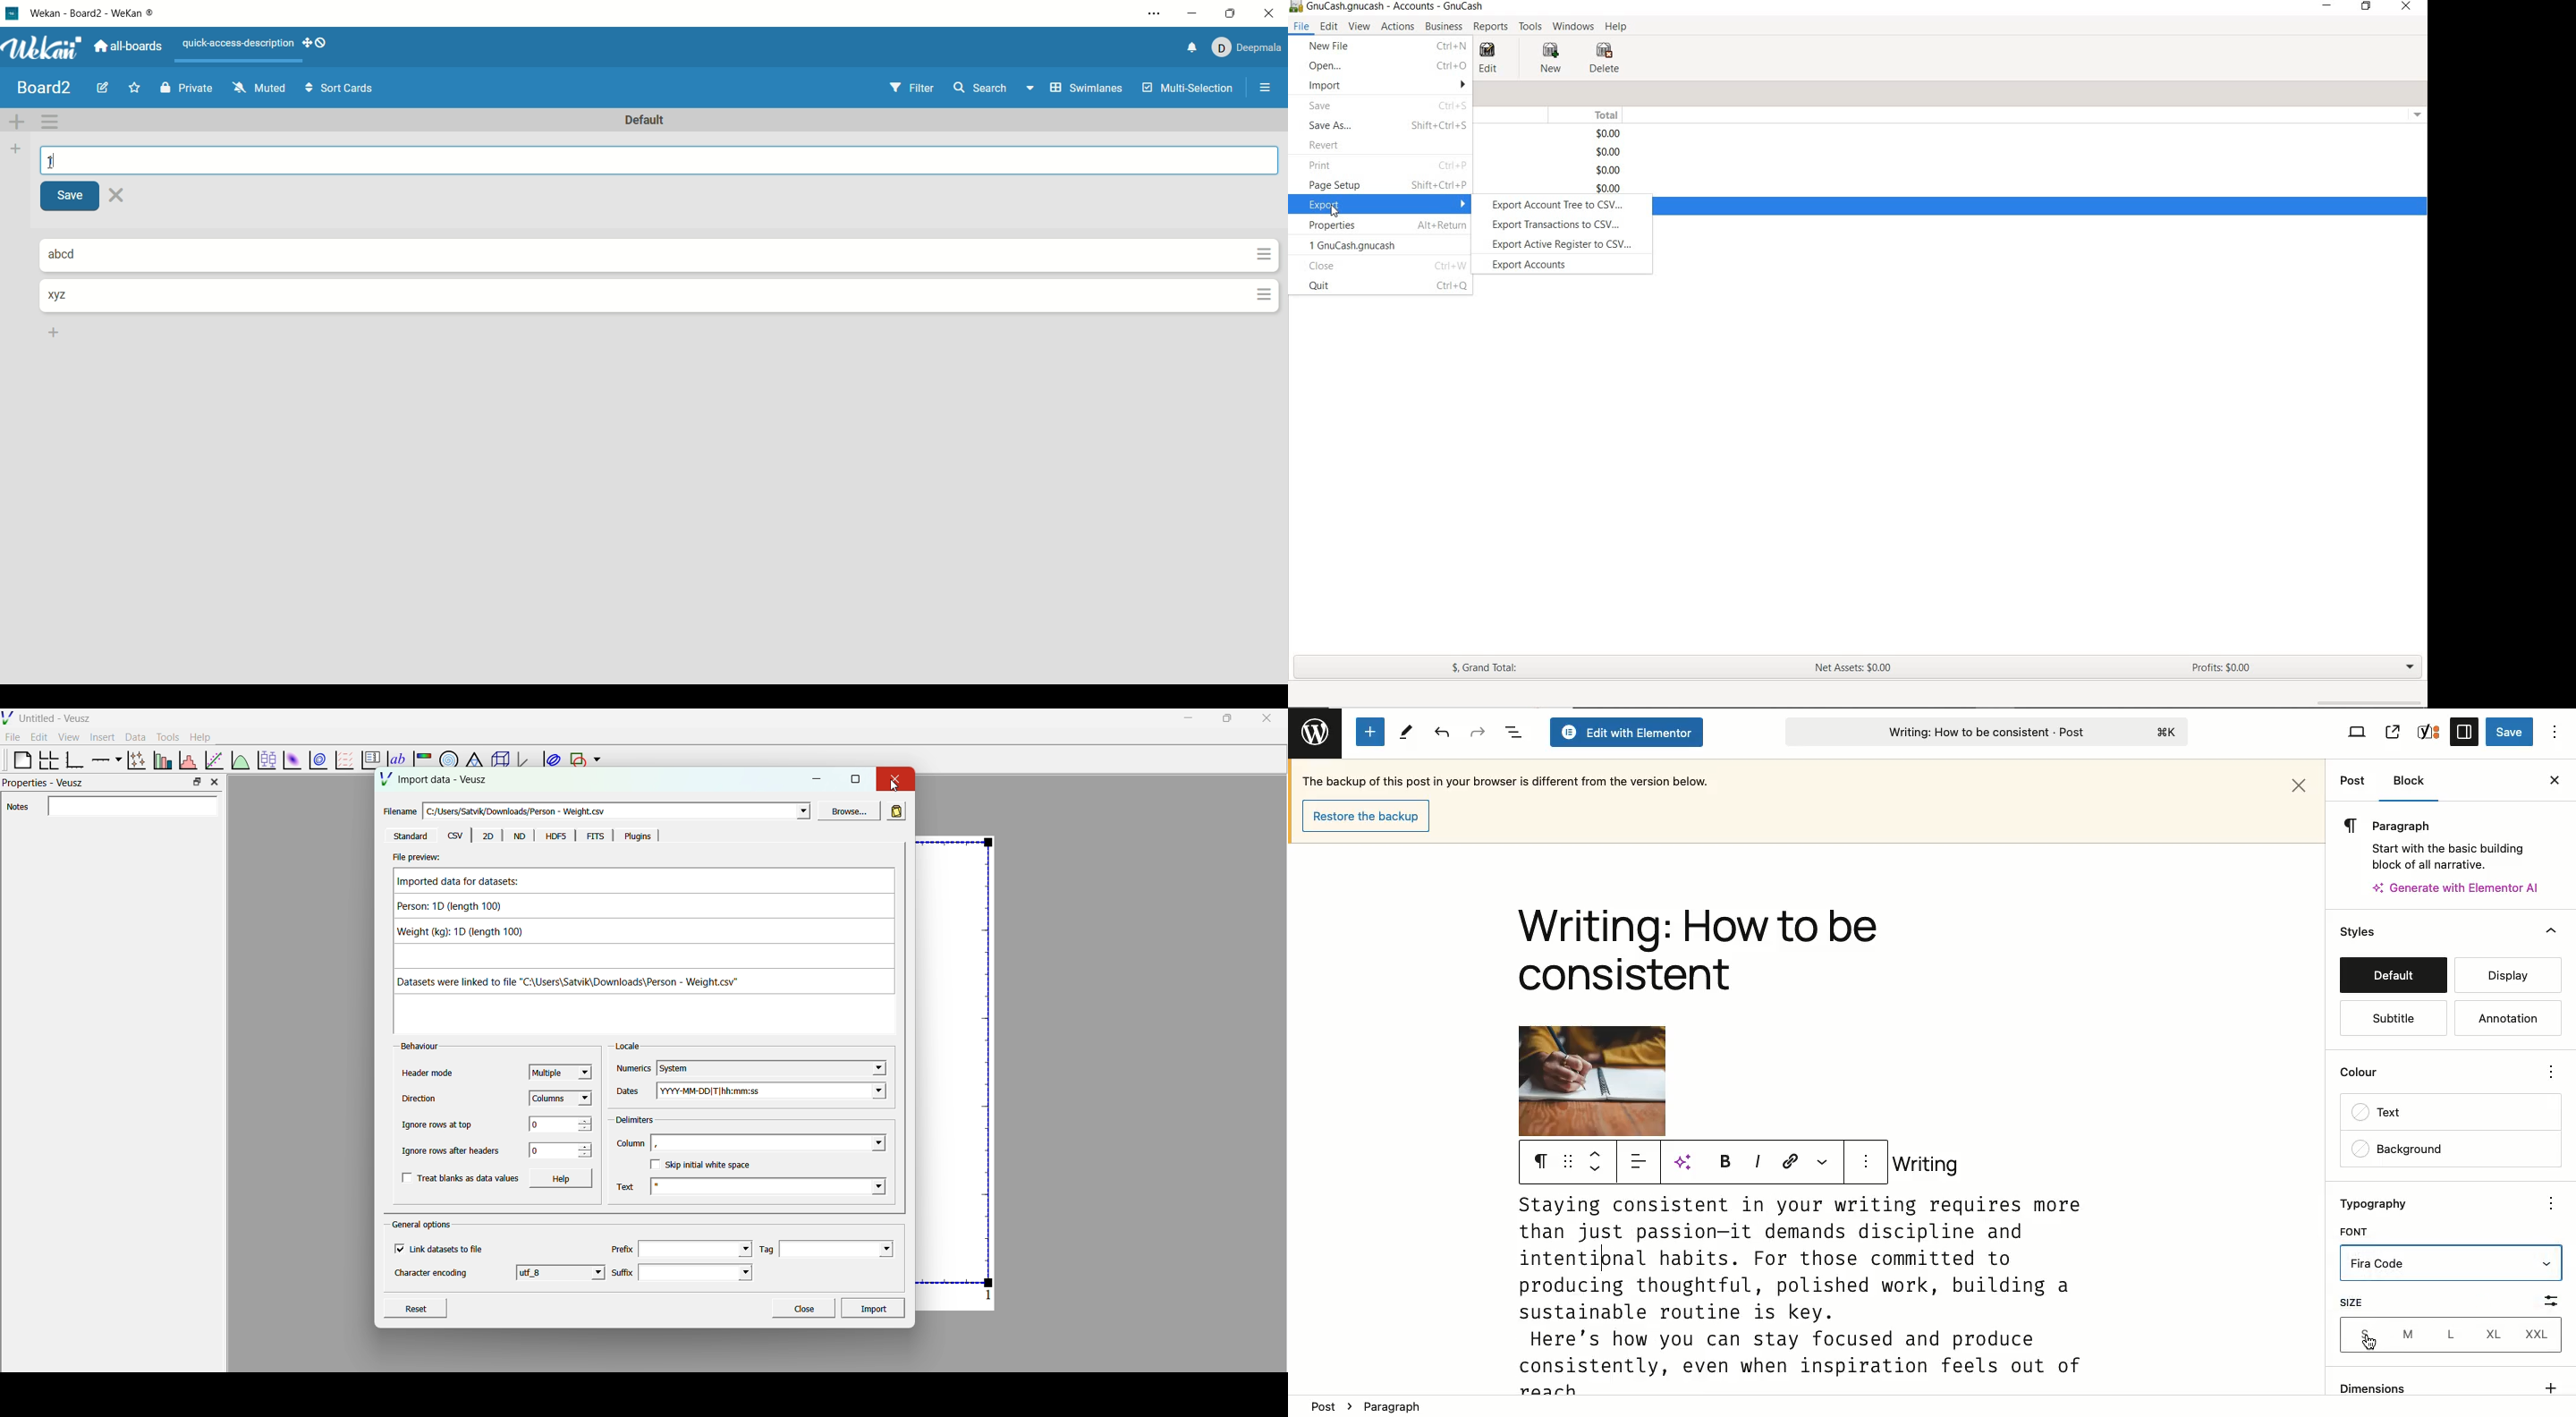  Describe the element at coordinates (1321, 285) in the screenshot. I see `quit` at that location.